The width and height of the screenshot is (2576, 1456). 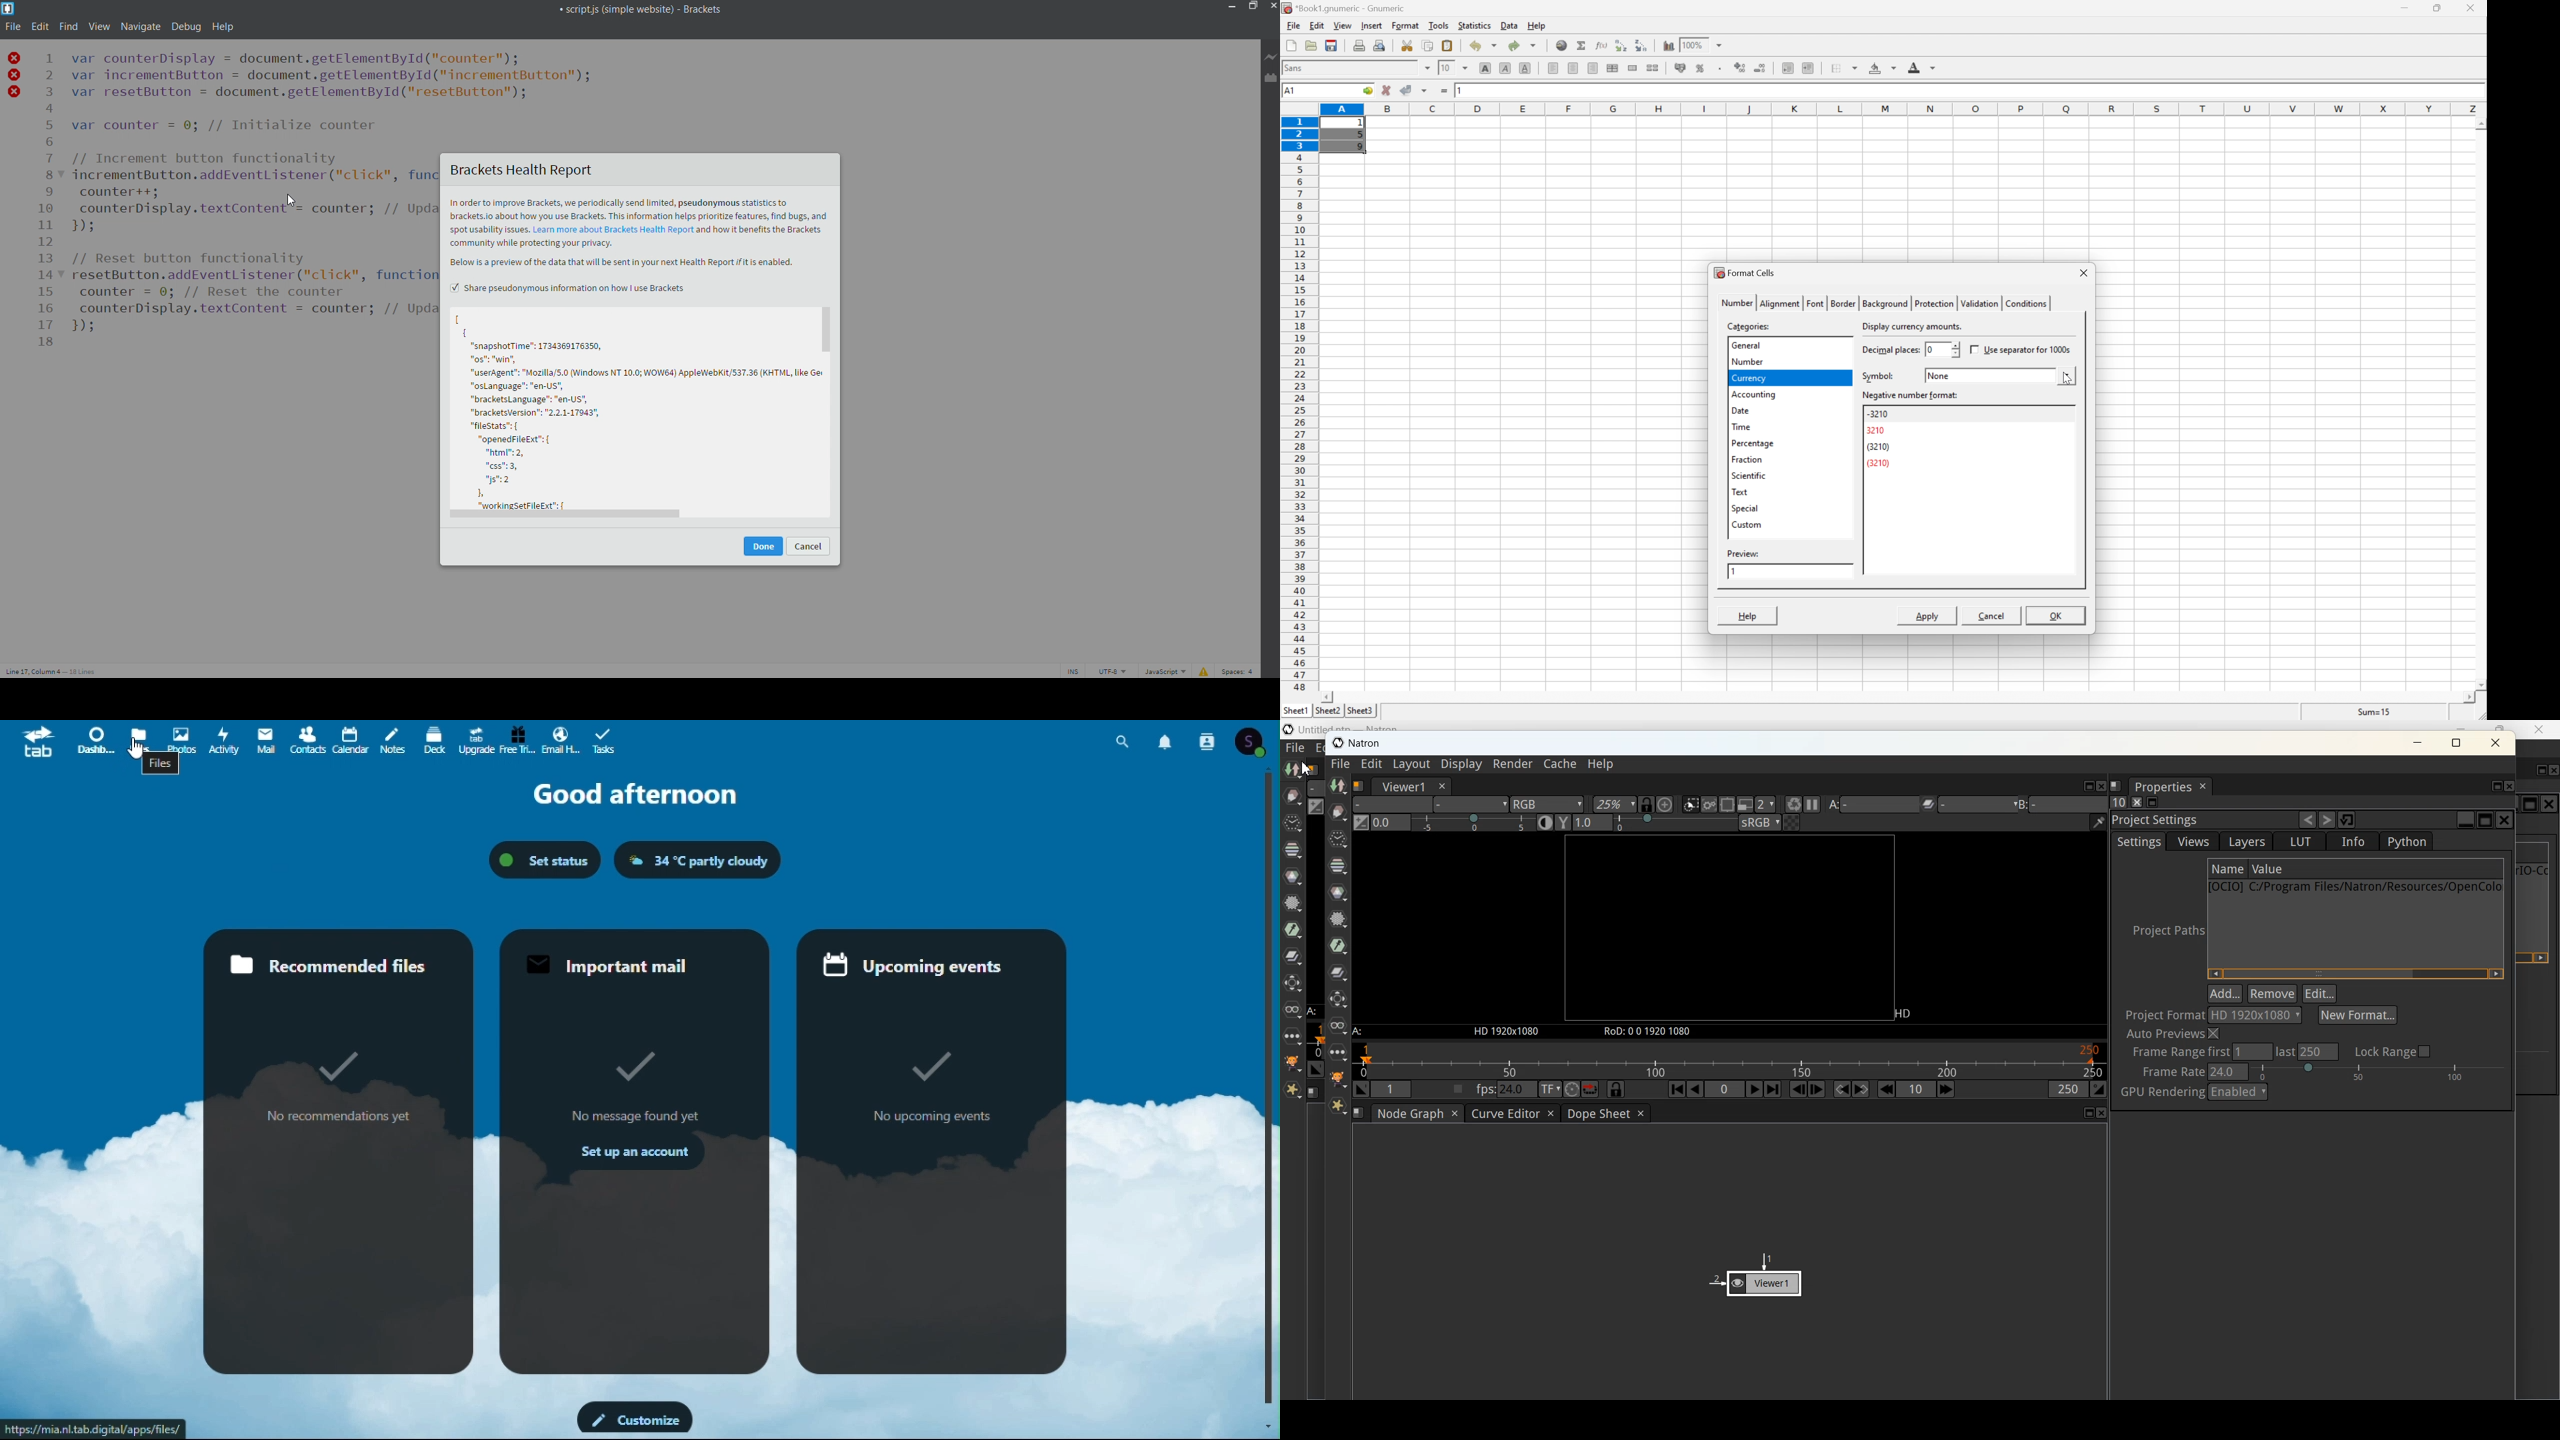 I want to click on vertical scroll bar, so click(x=831, y=409).